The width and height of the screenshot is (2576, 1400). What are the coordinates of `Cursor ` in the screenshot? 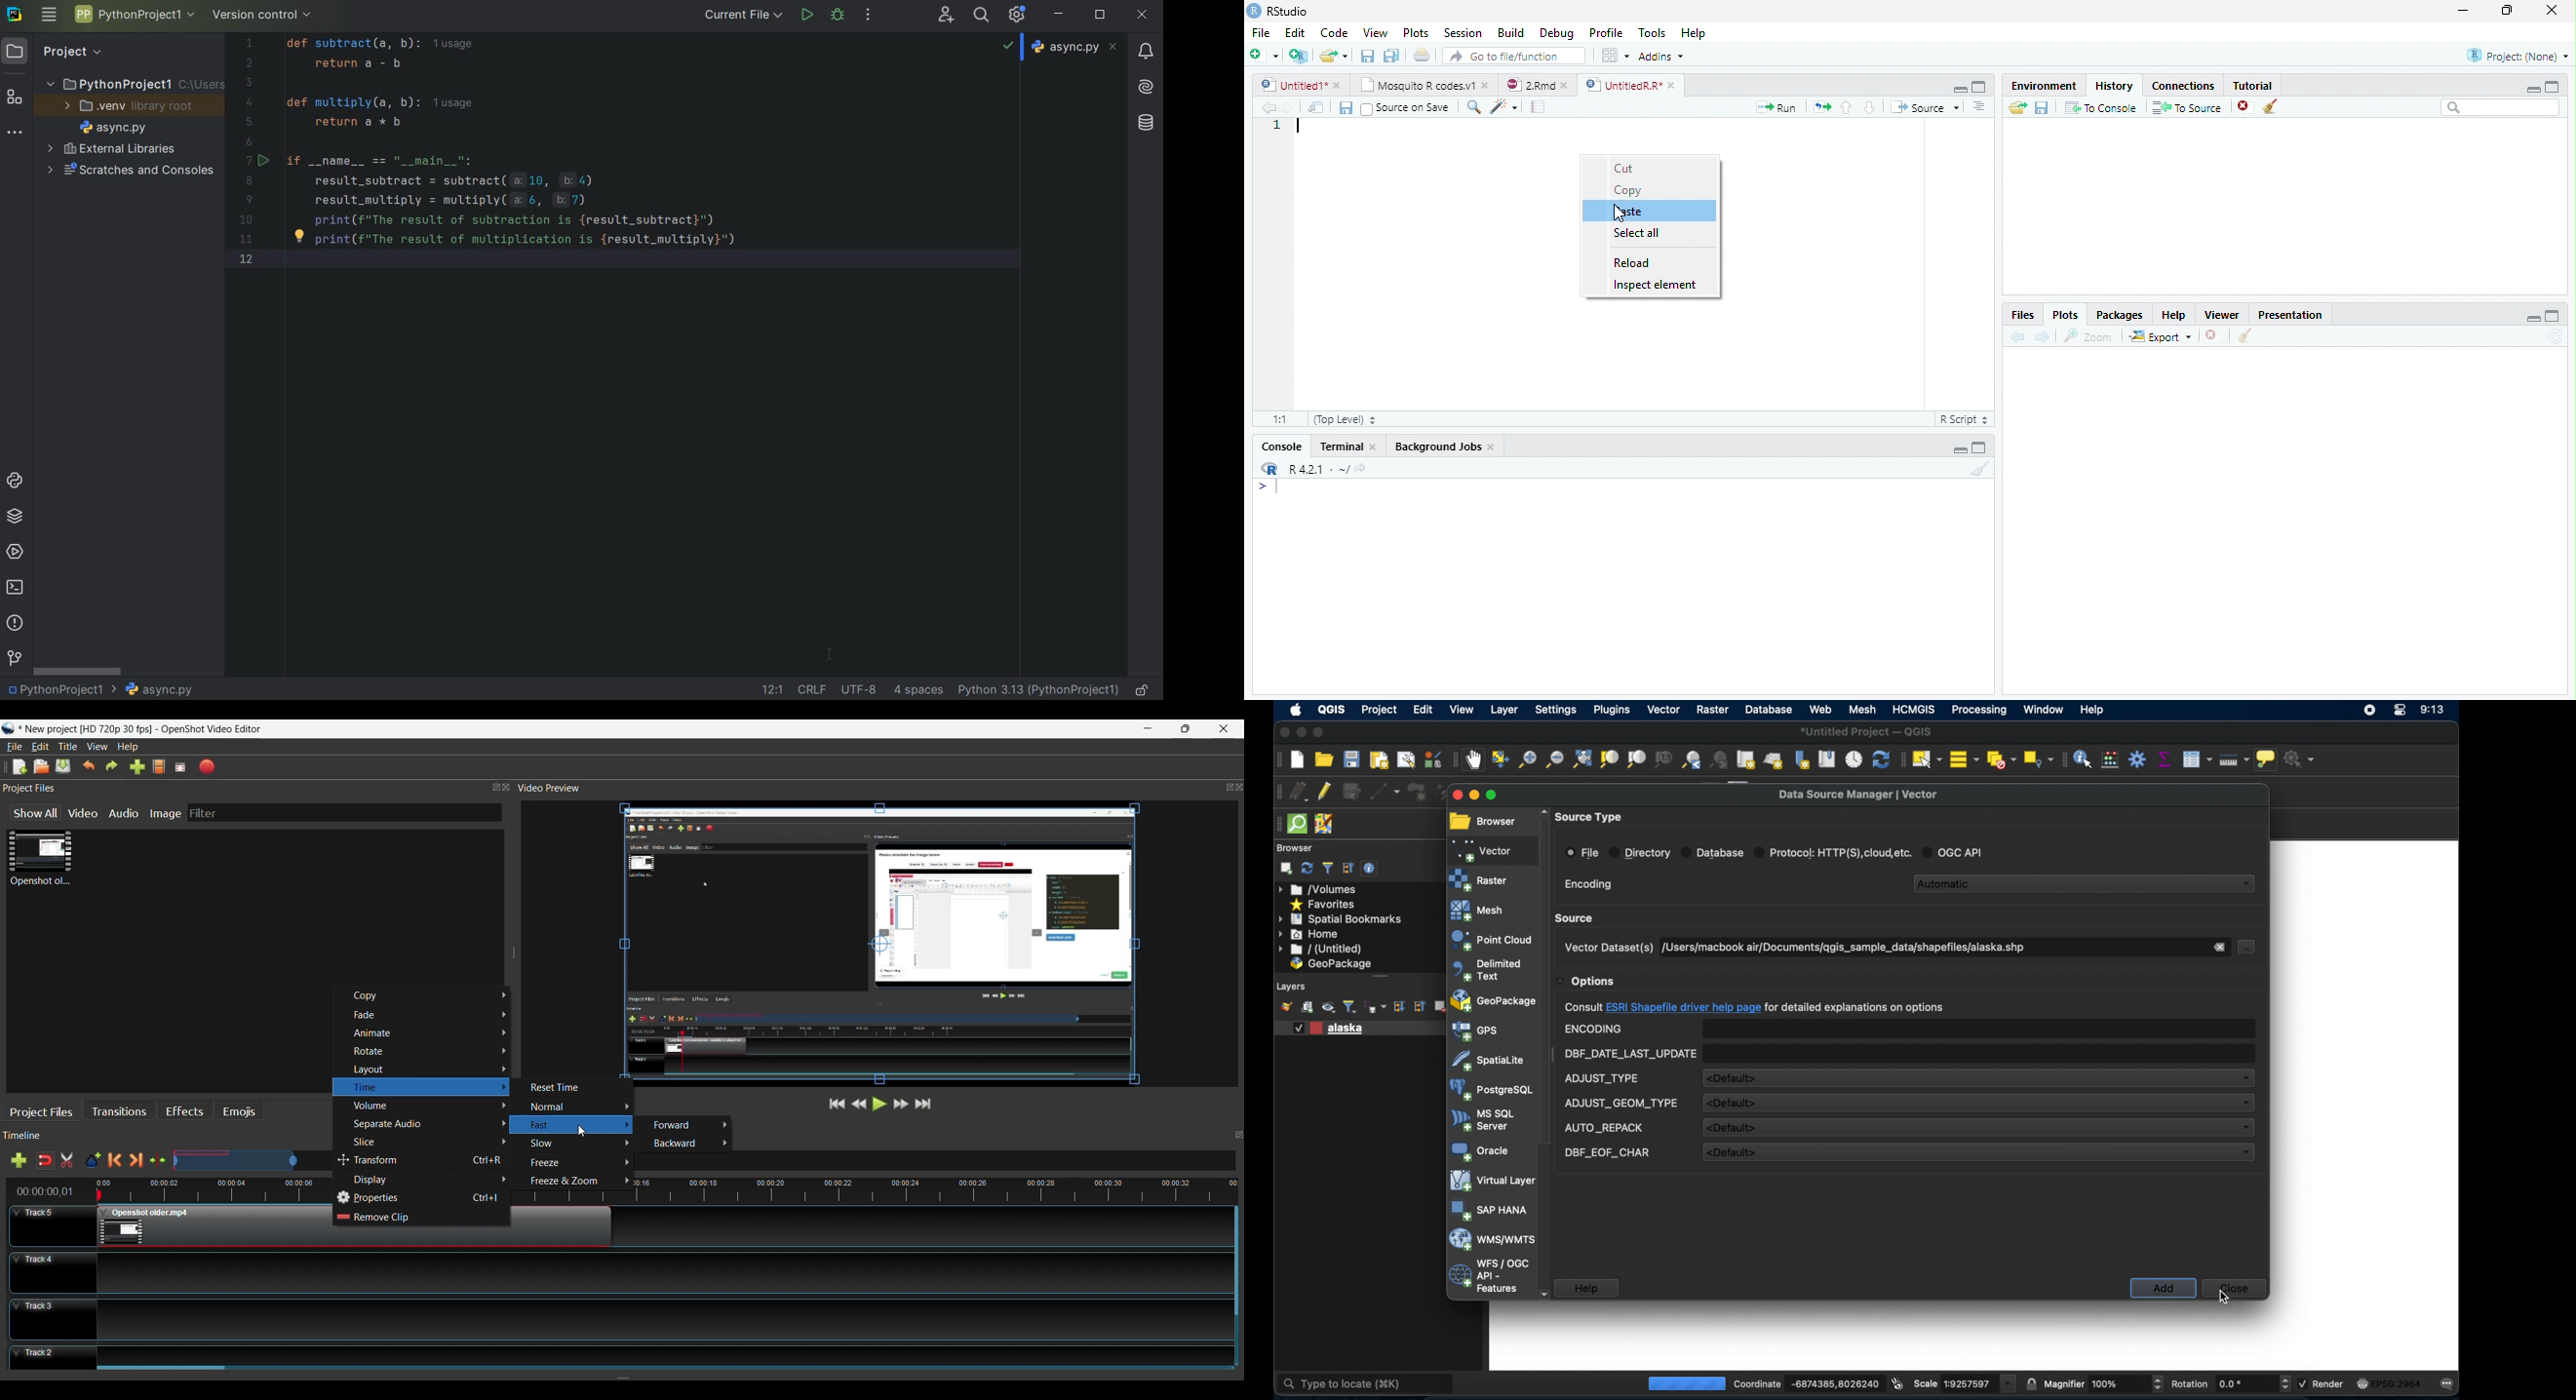 It's located at (1620, 214).